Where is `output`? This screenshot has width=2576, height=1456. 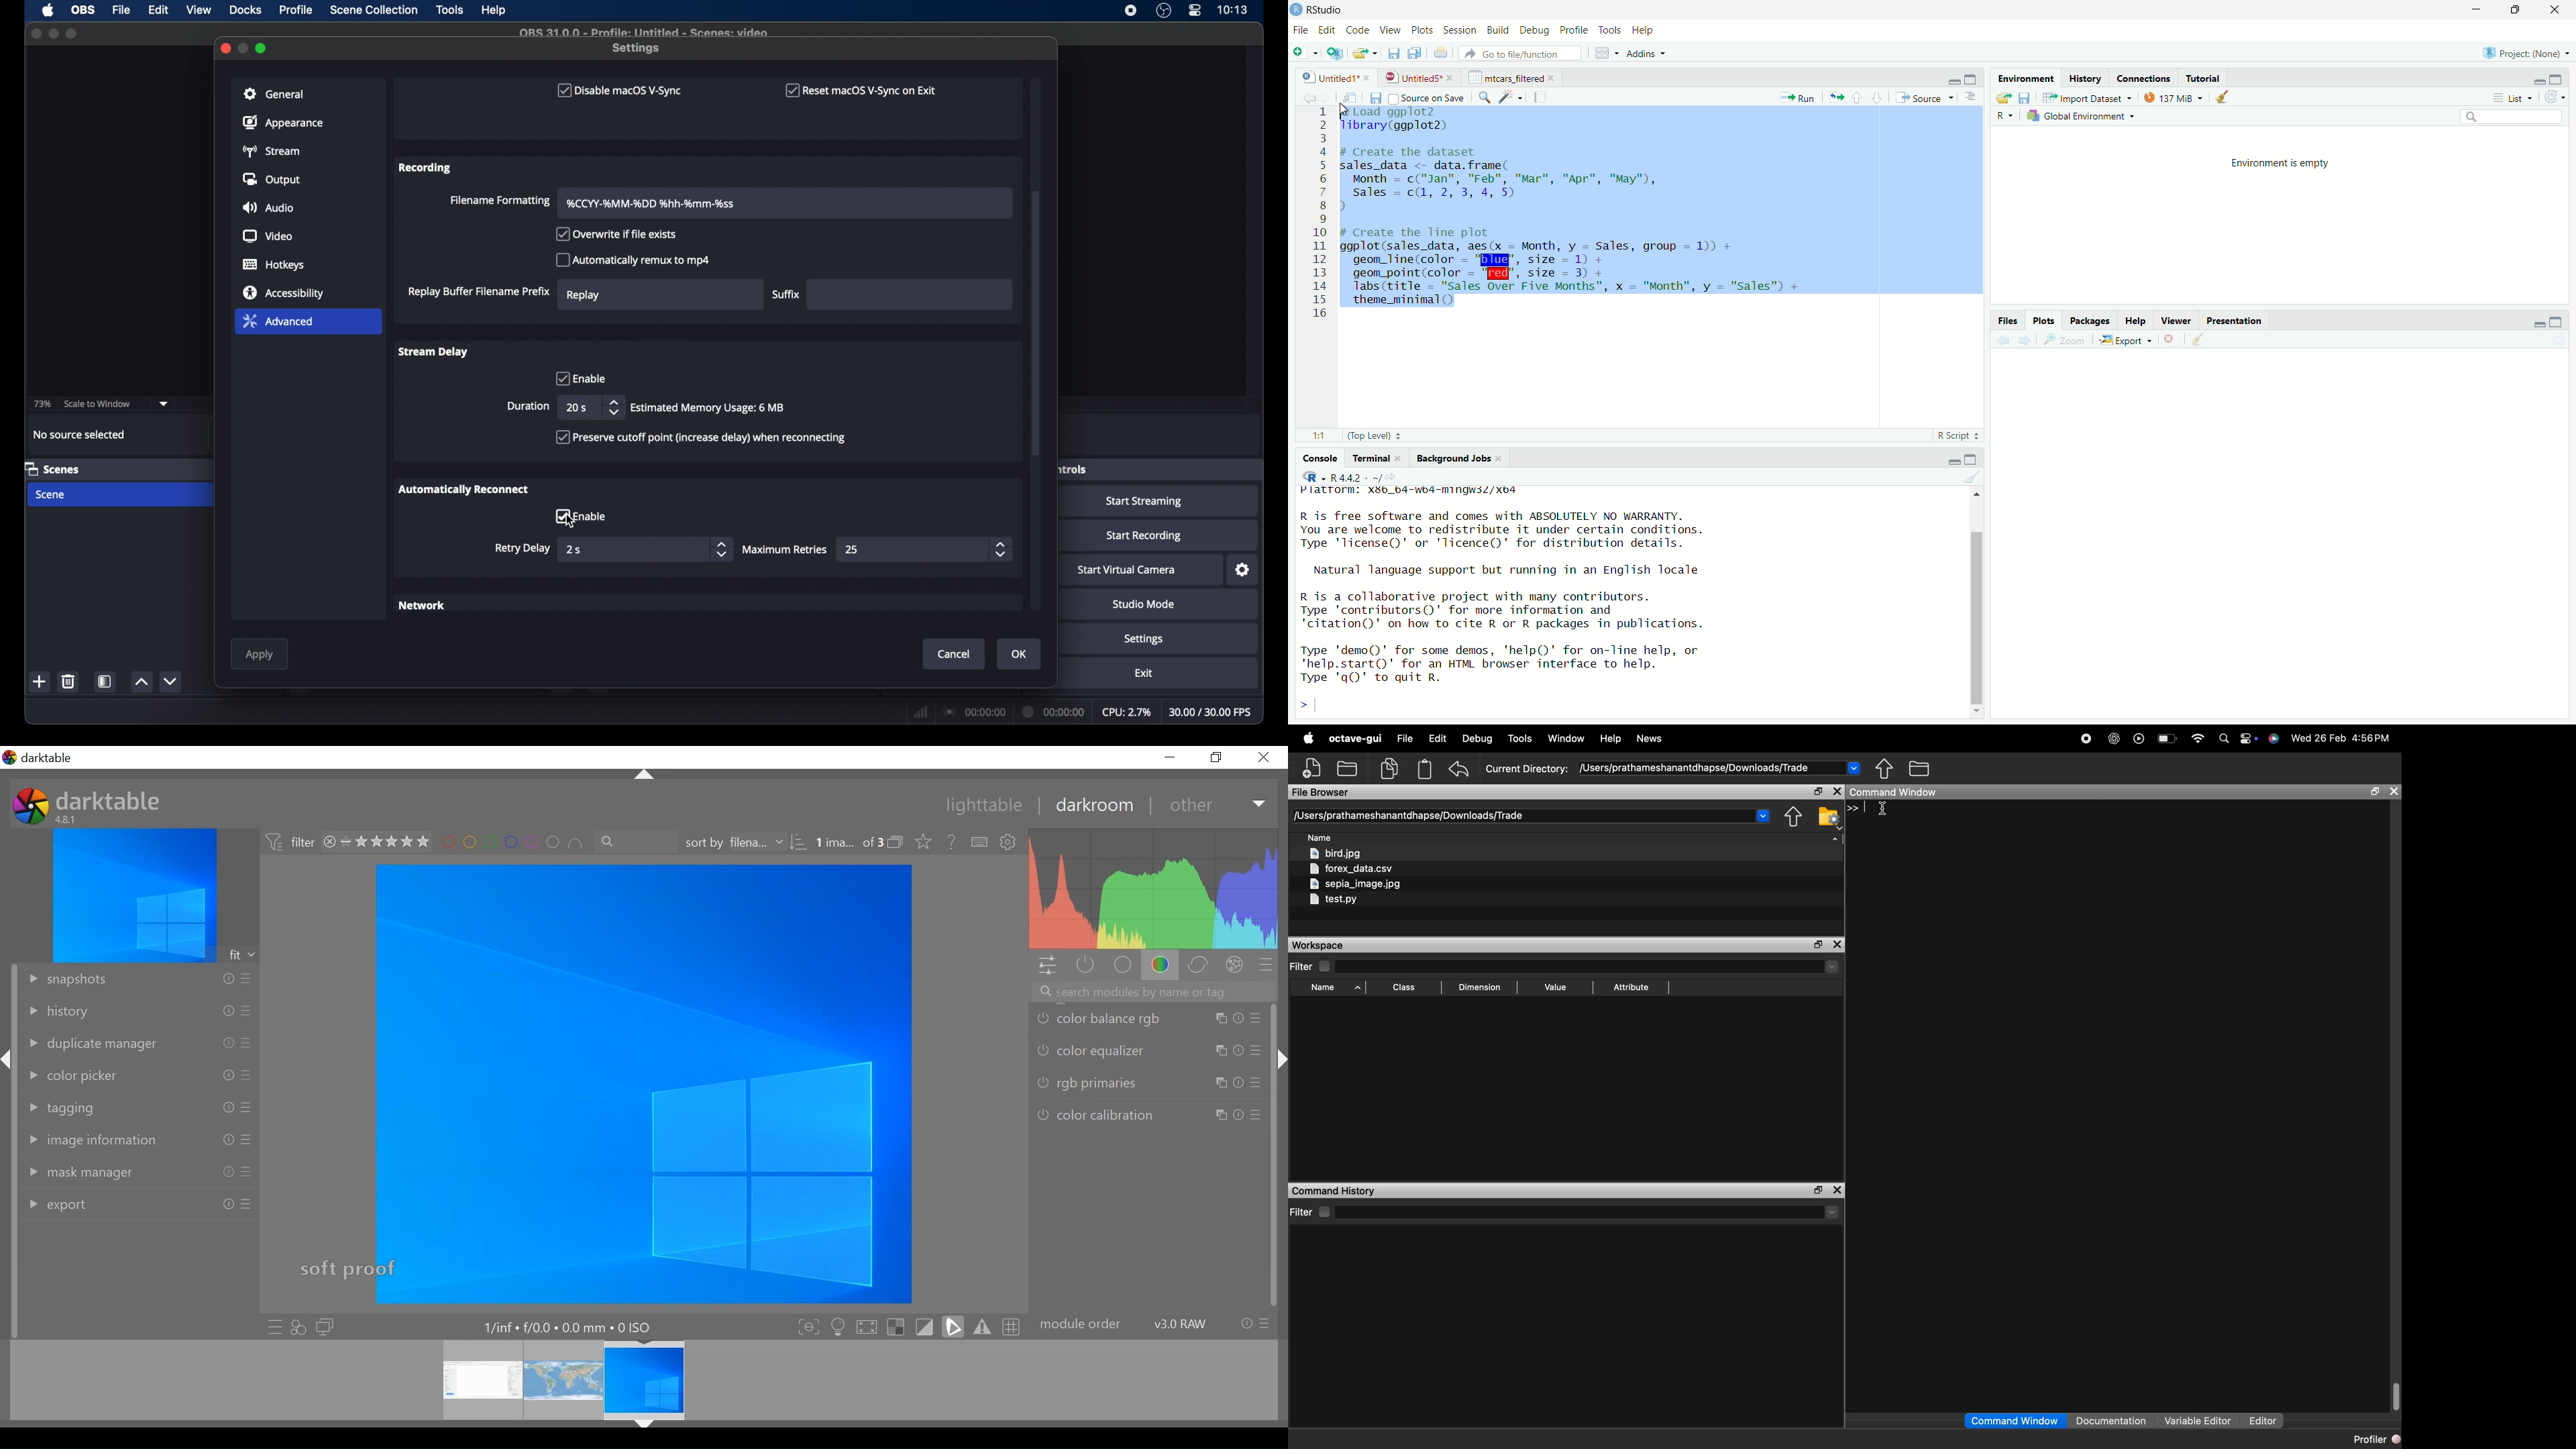
output is located at coordinates (273, 179).